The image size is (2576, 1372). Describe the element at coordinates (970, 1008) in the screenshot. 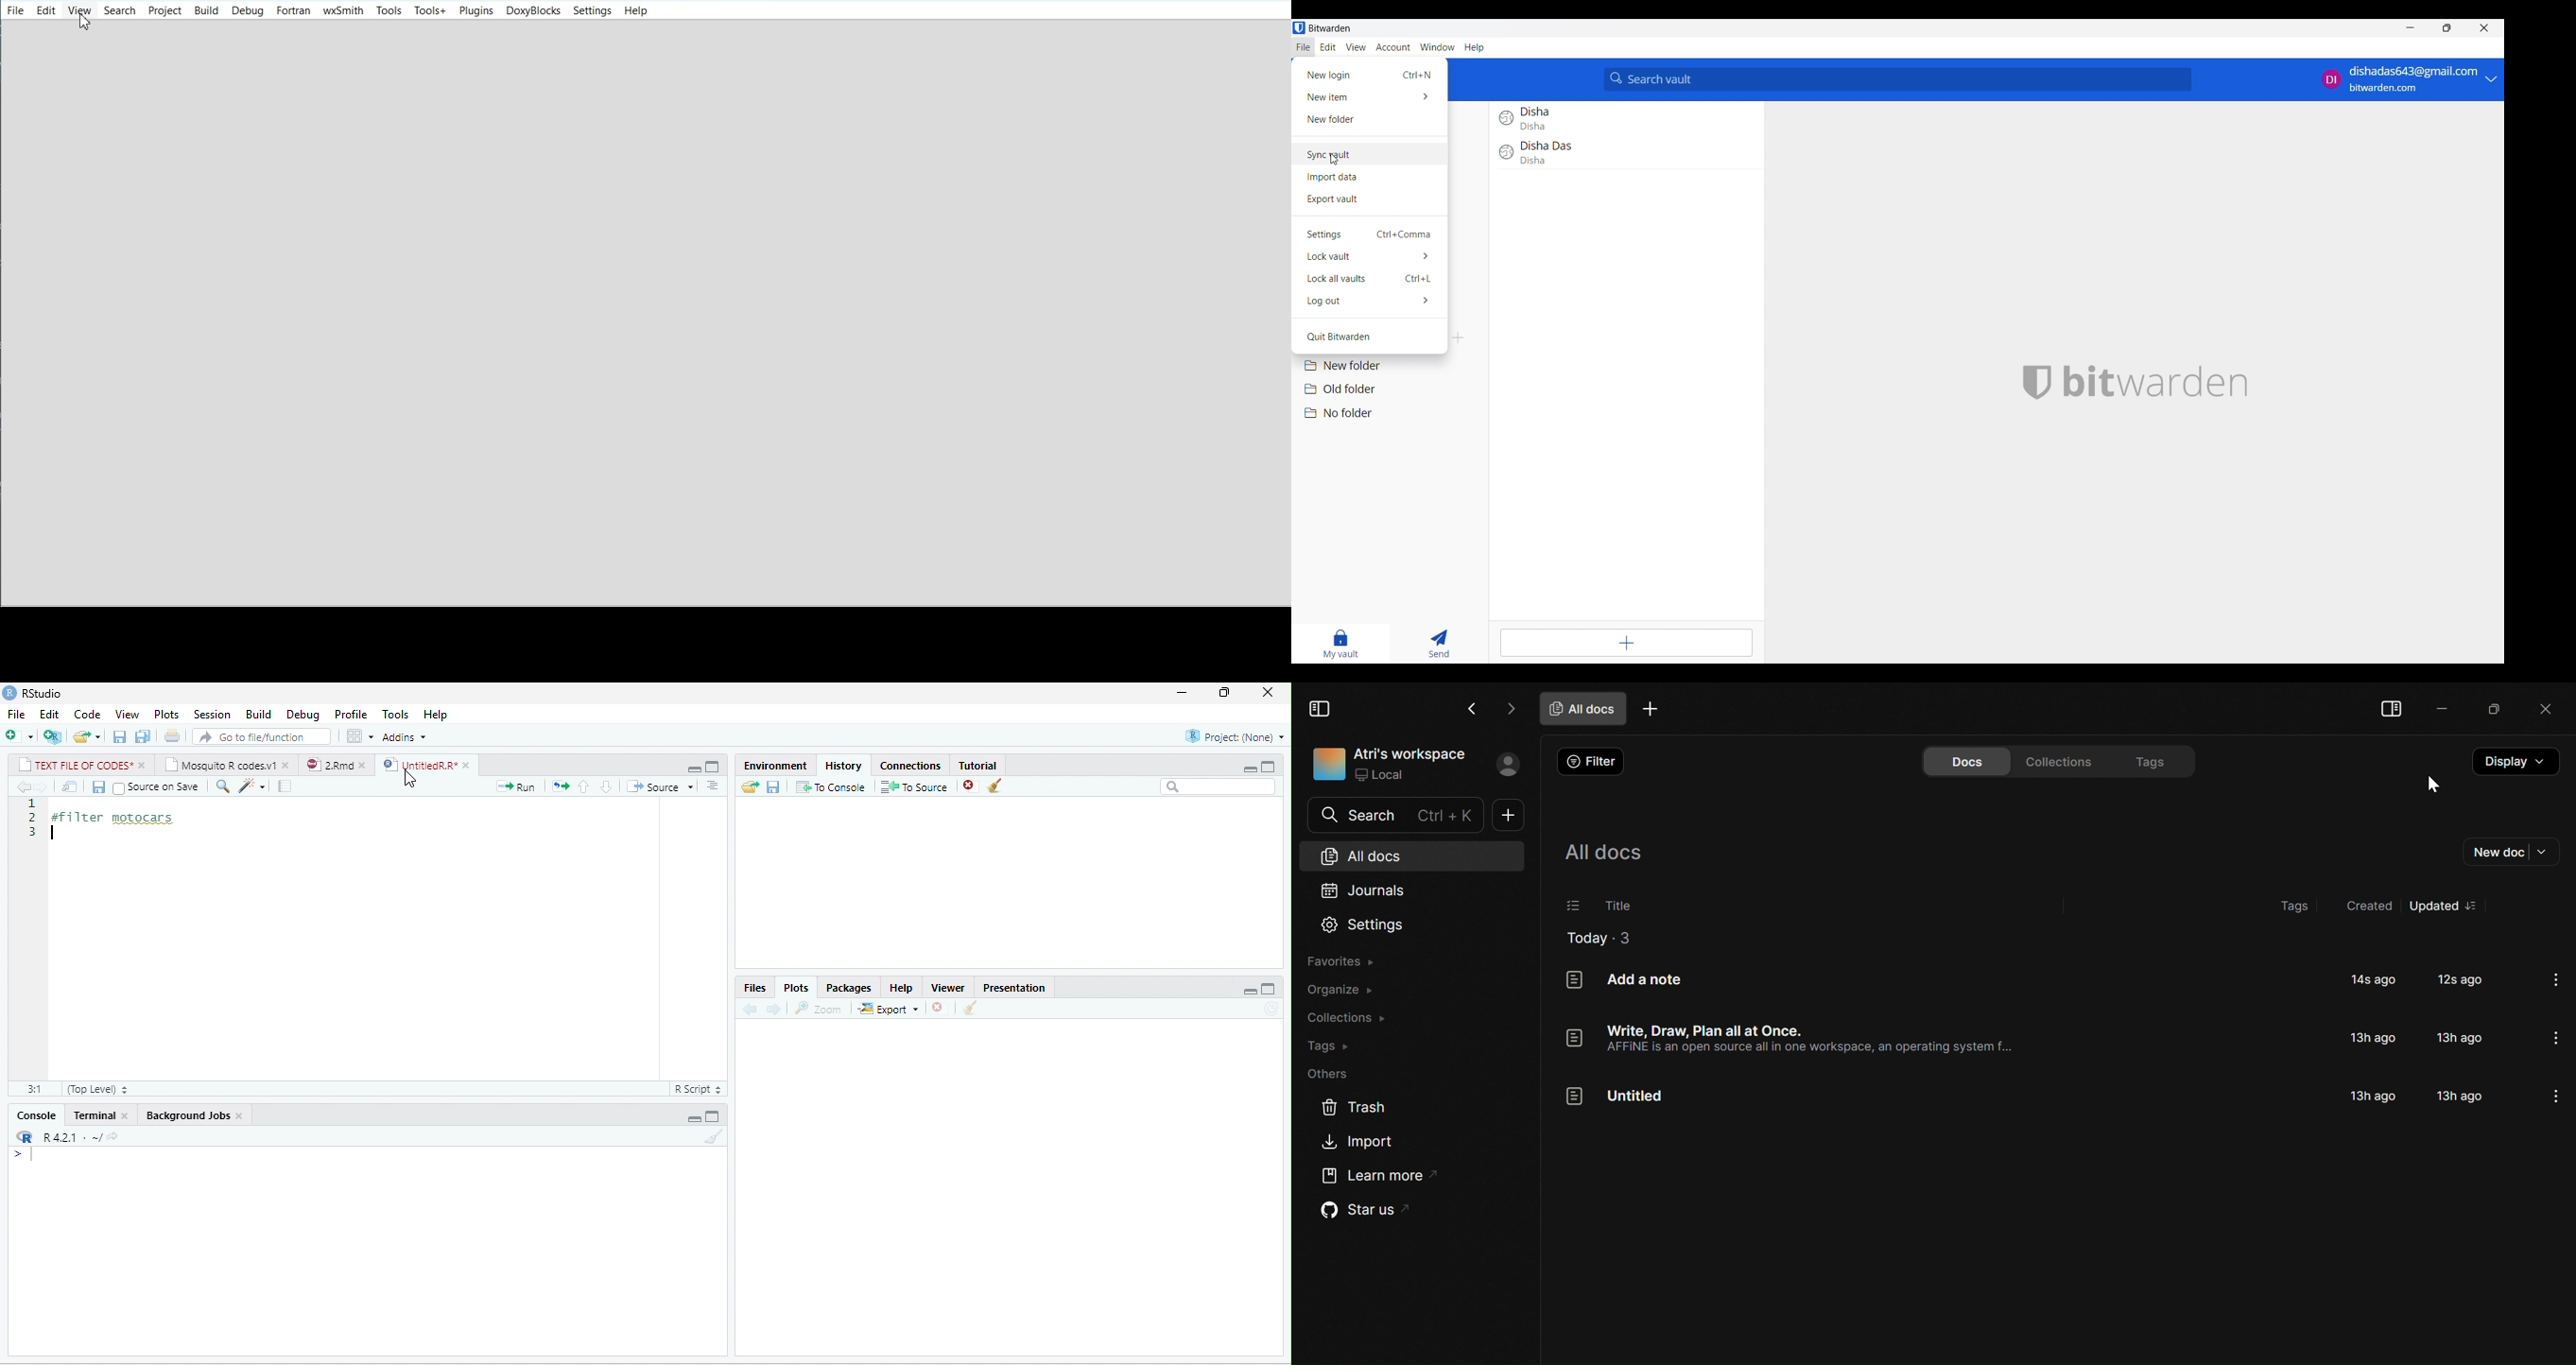

I see `clear` at that location.